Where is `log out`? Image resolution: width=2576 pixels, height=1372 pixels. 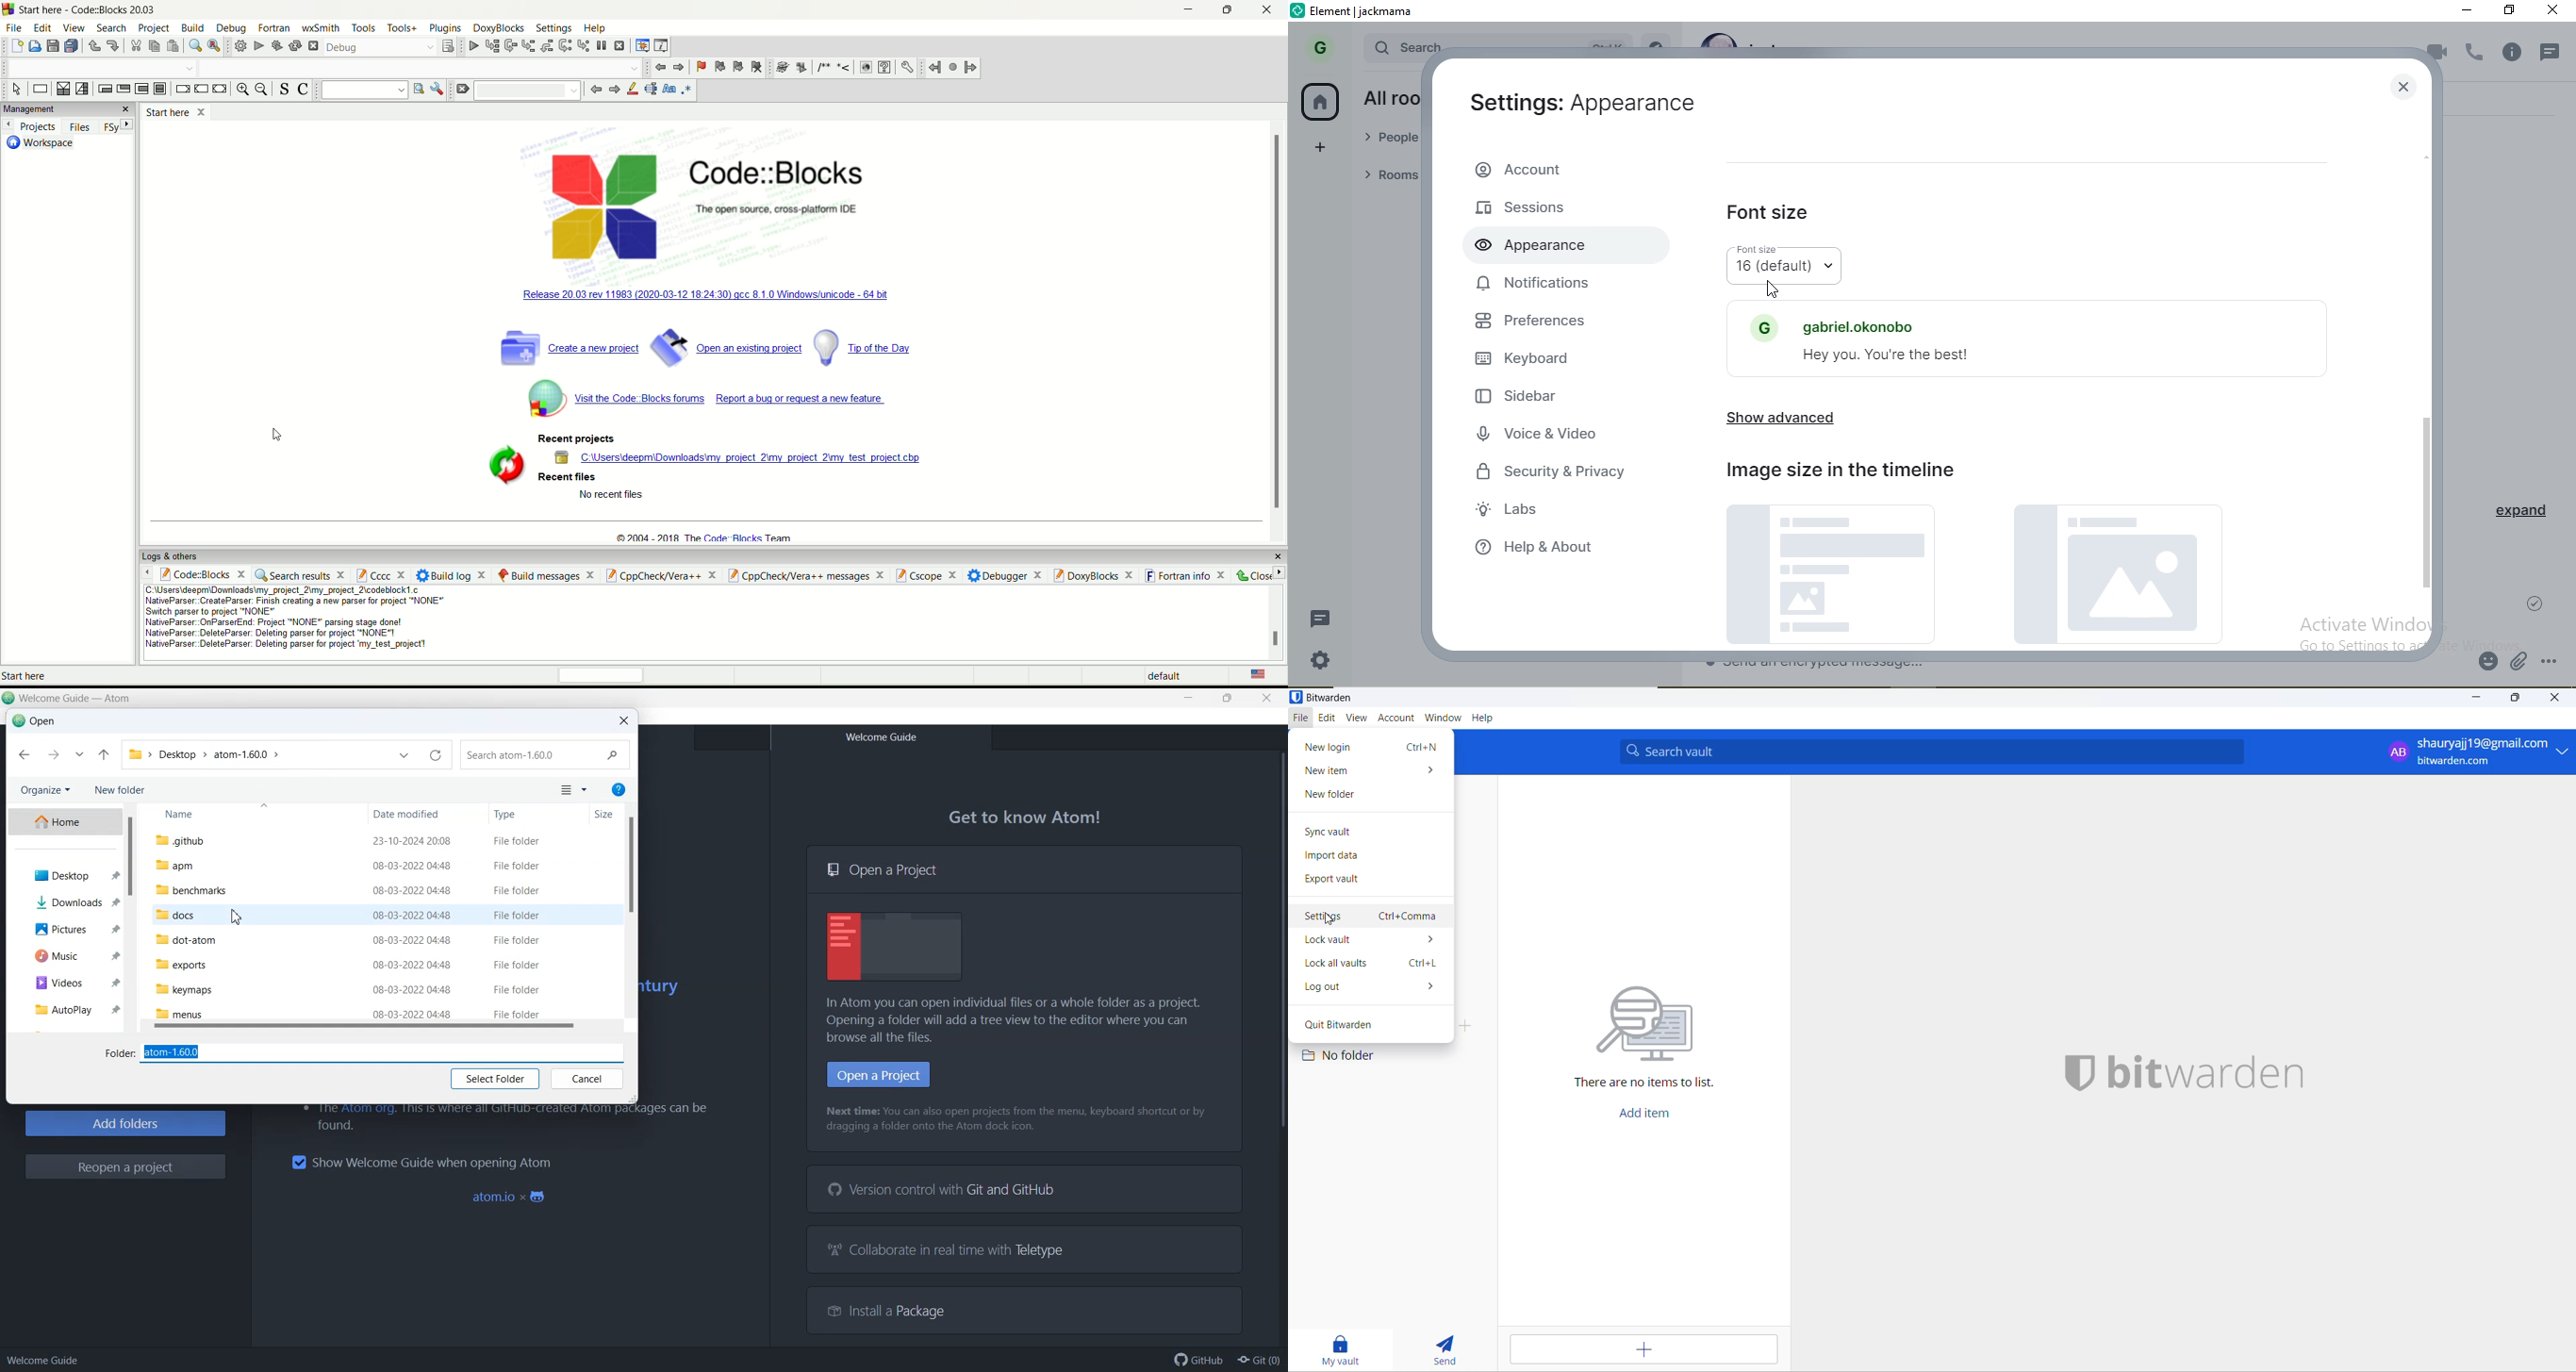
log out is located at coordinates (1366, 988).